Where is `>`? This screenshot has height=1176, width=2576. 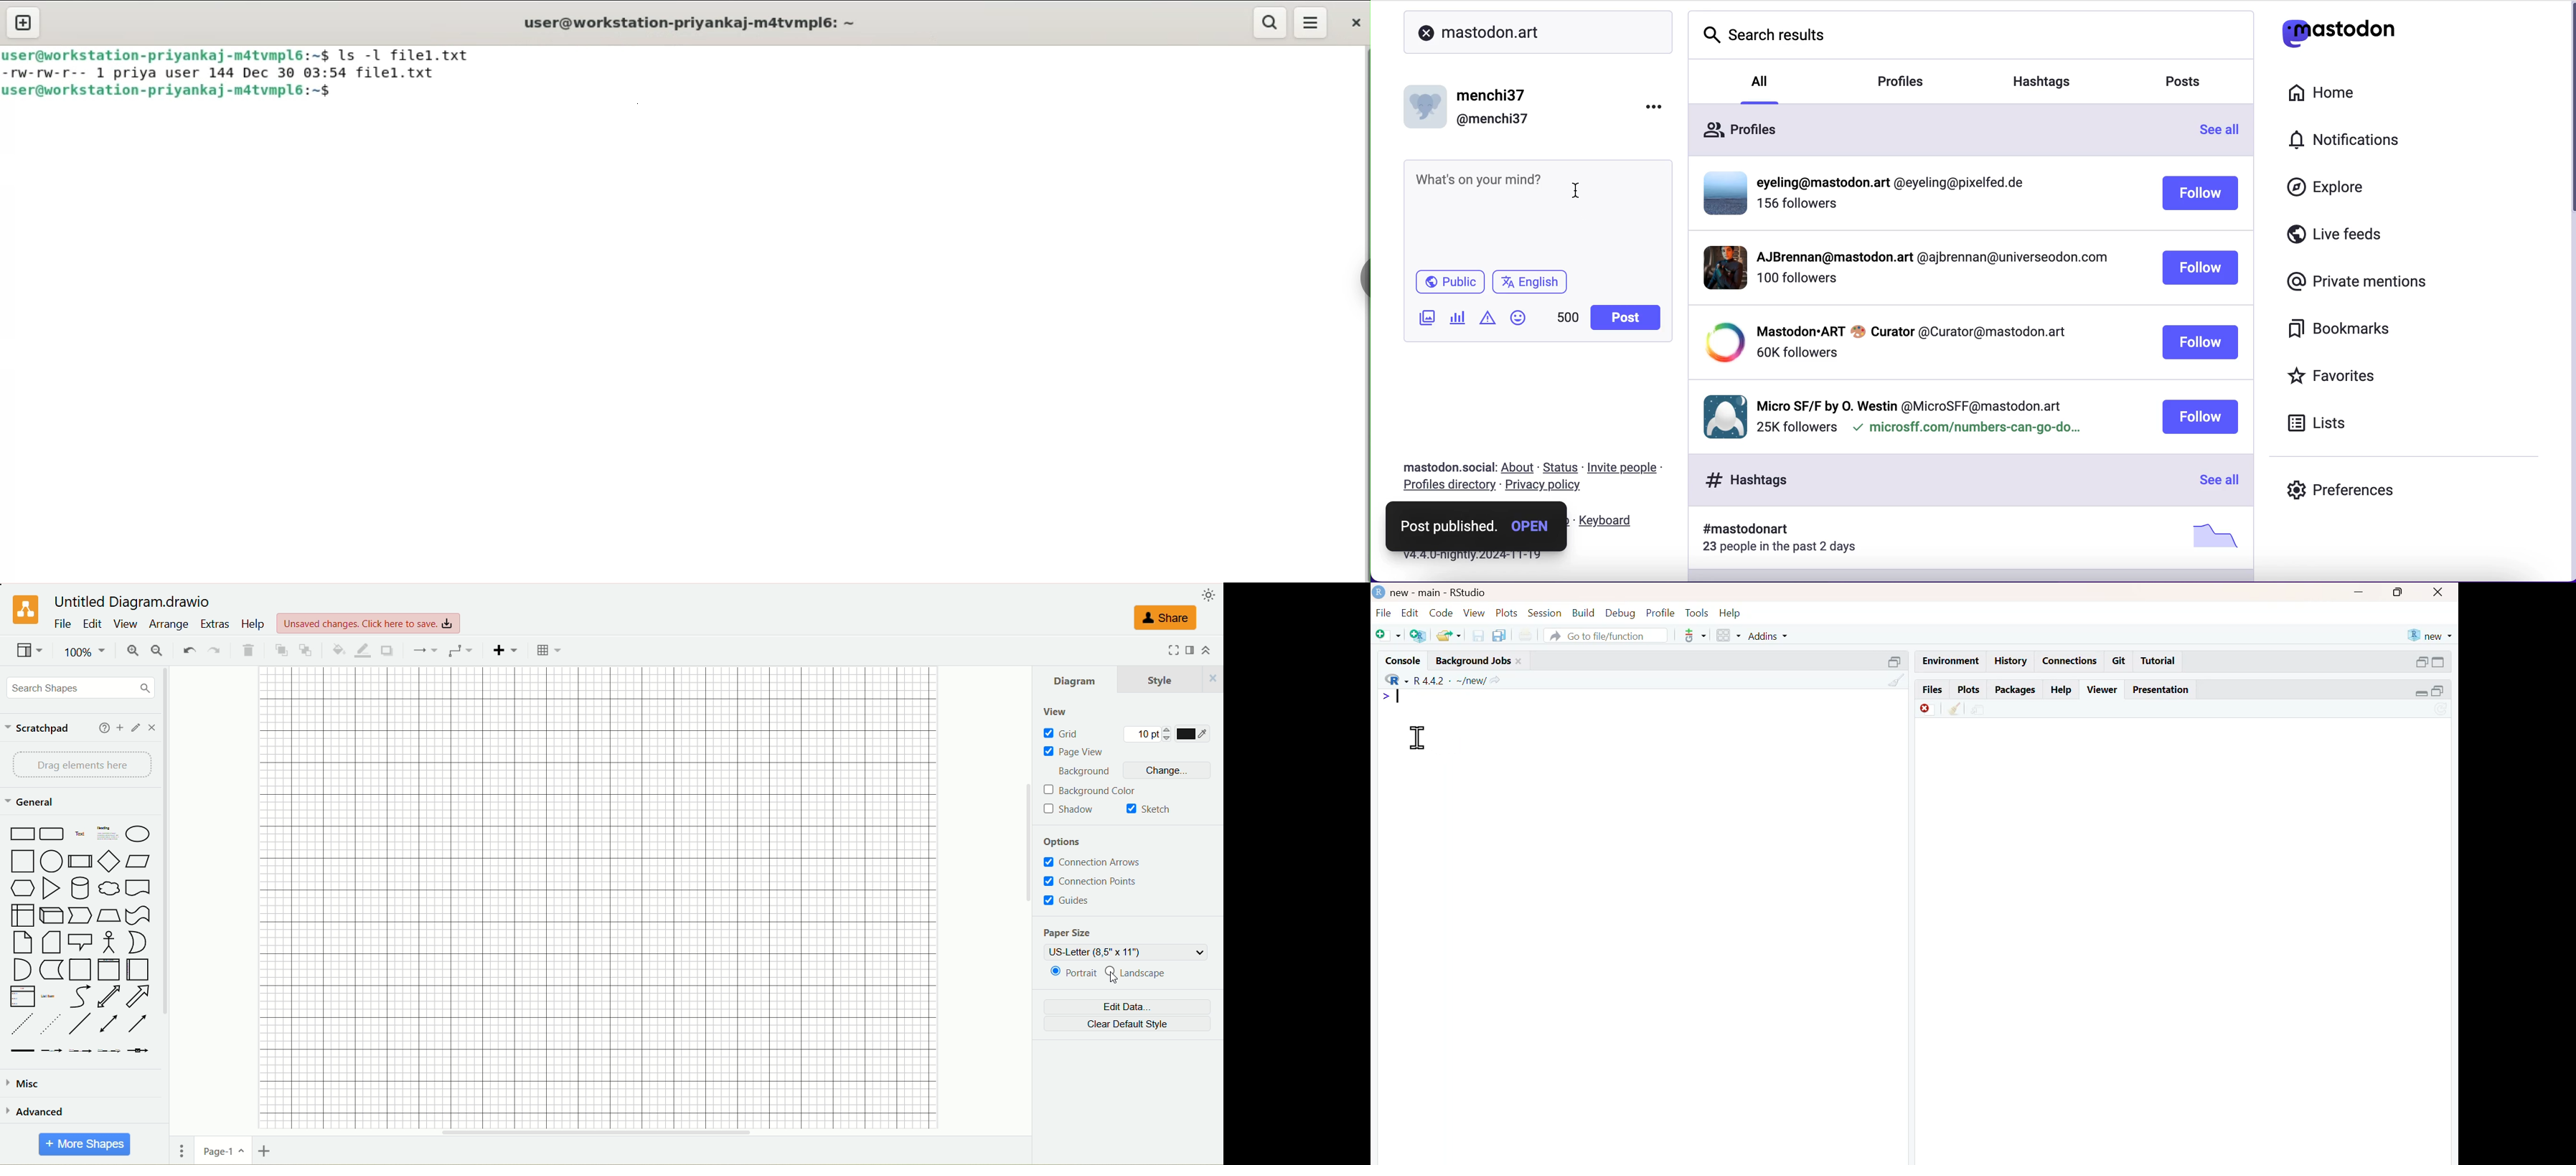 > is located at coordinates (1386, 696).